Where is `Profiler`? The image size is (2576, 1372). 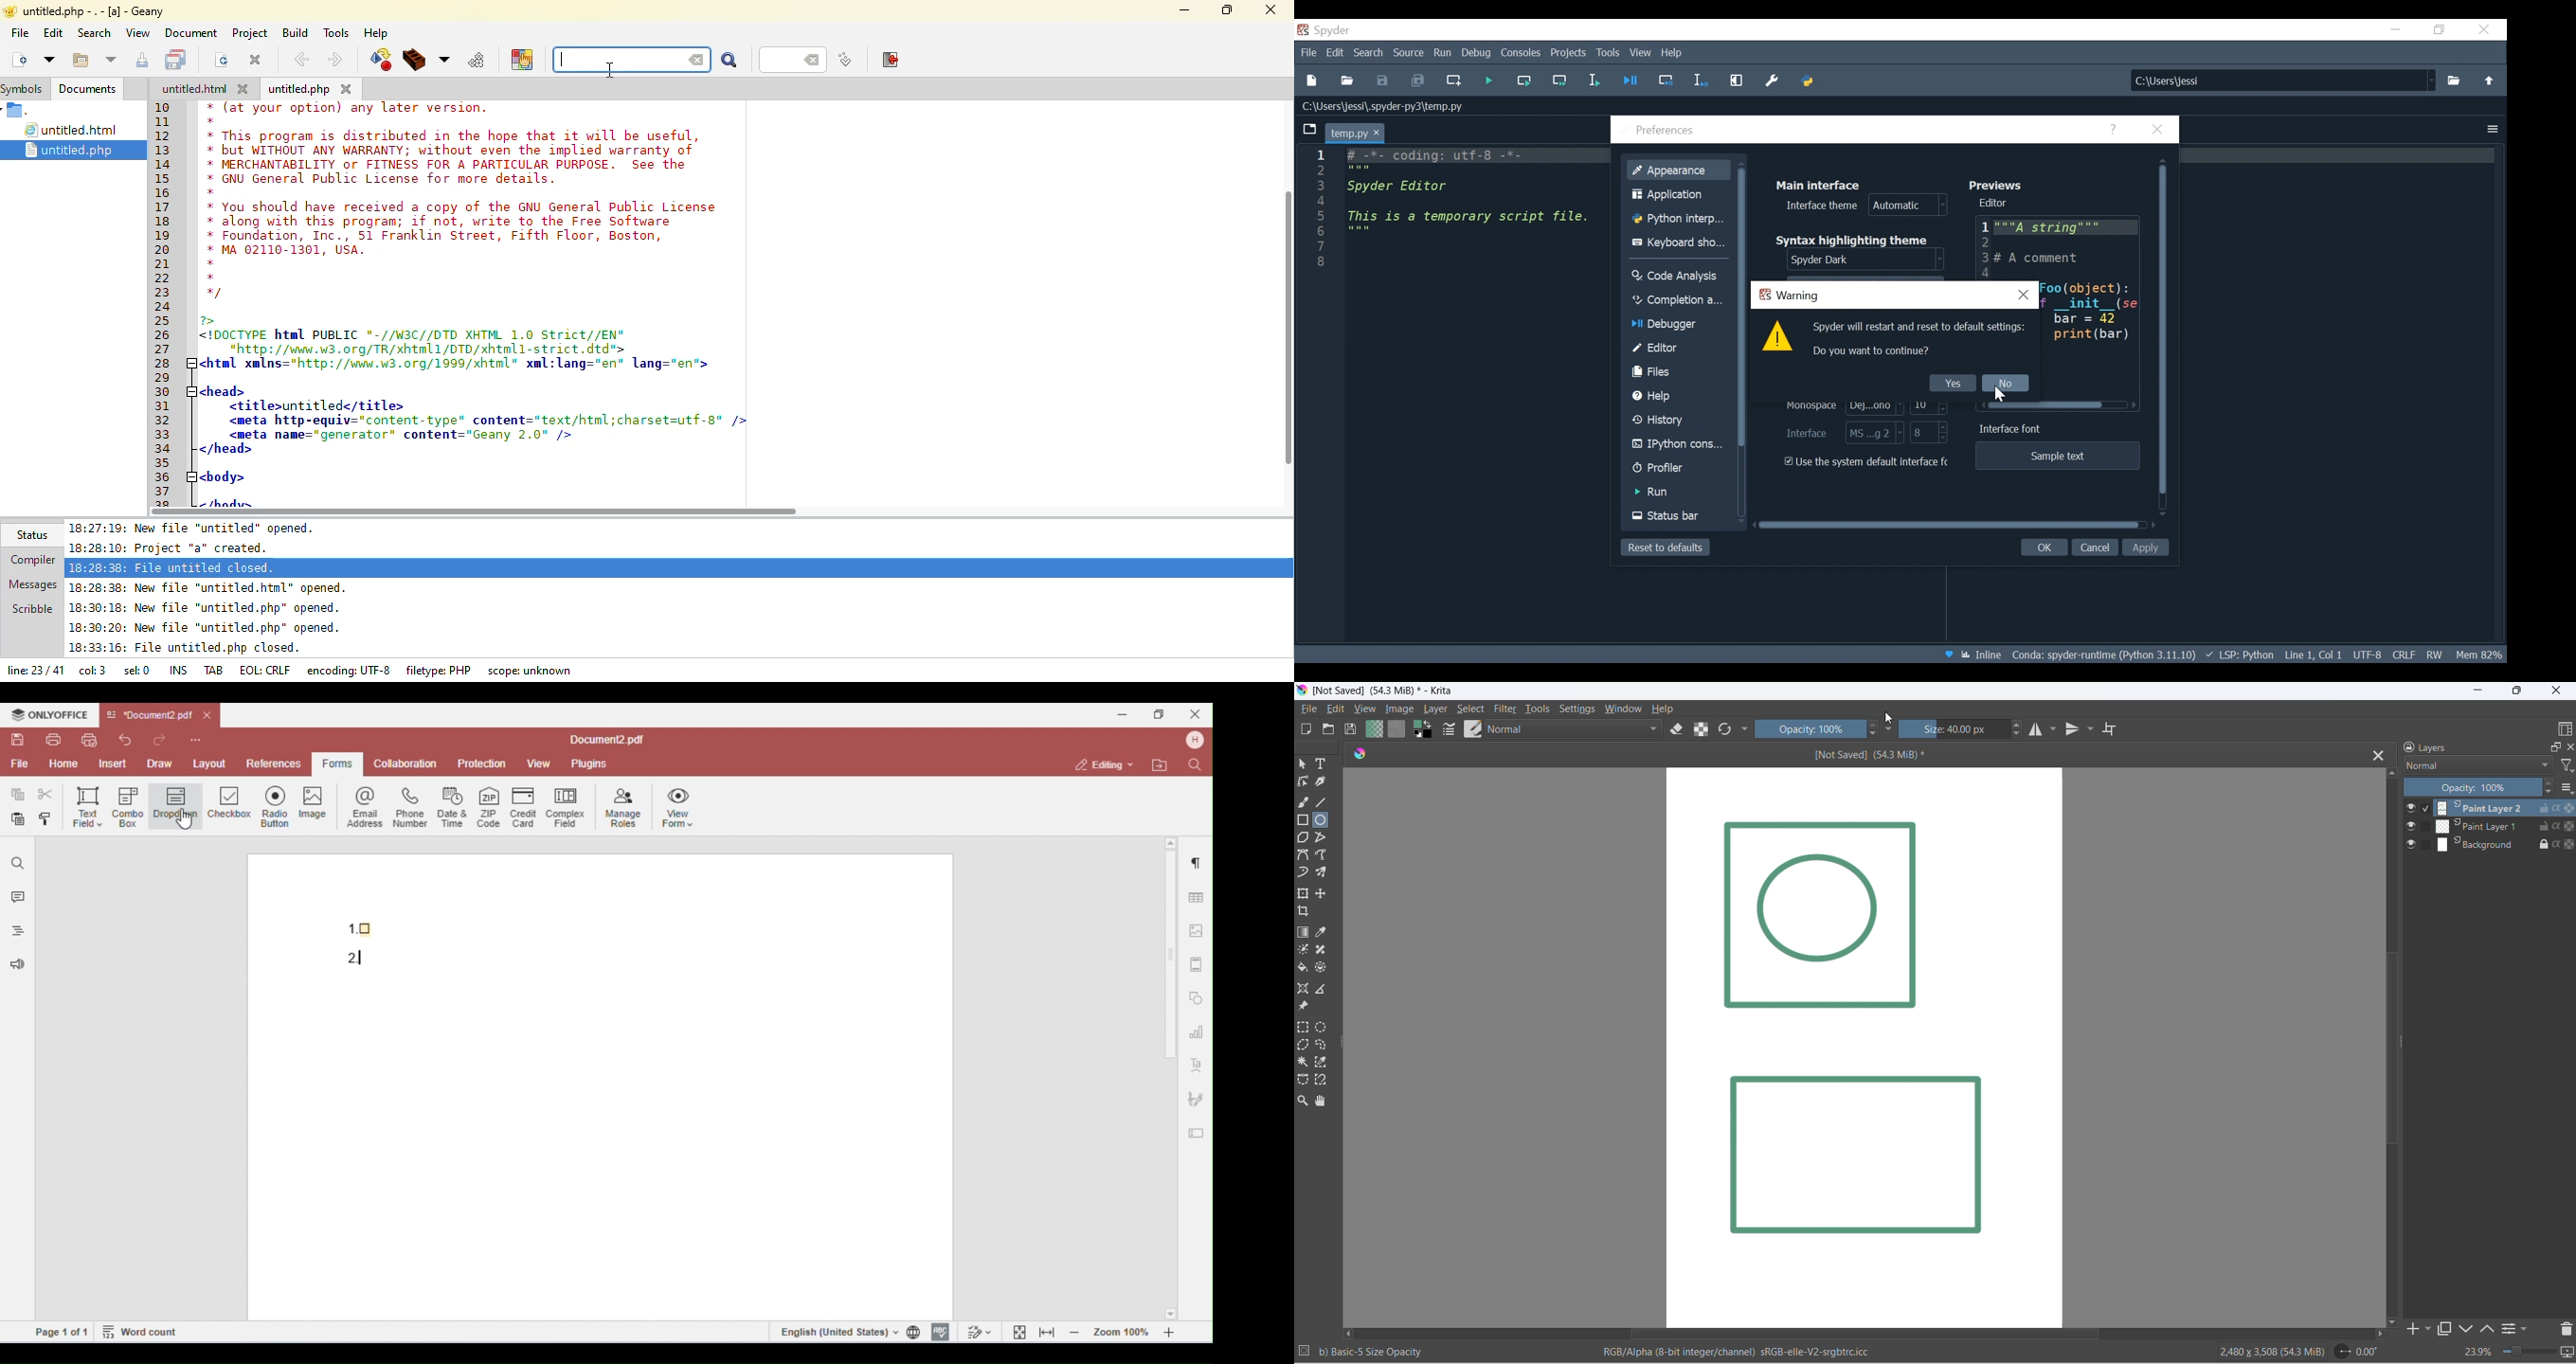
Profiler is located at coordinates (1678, 469).